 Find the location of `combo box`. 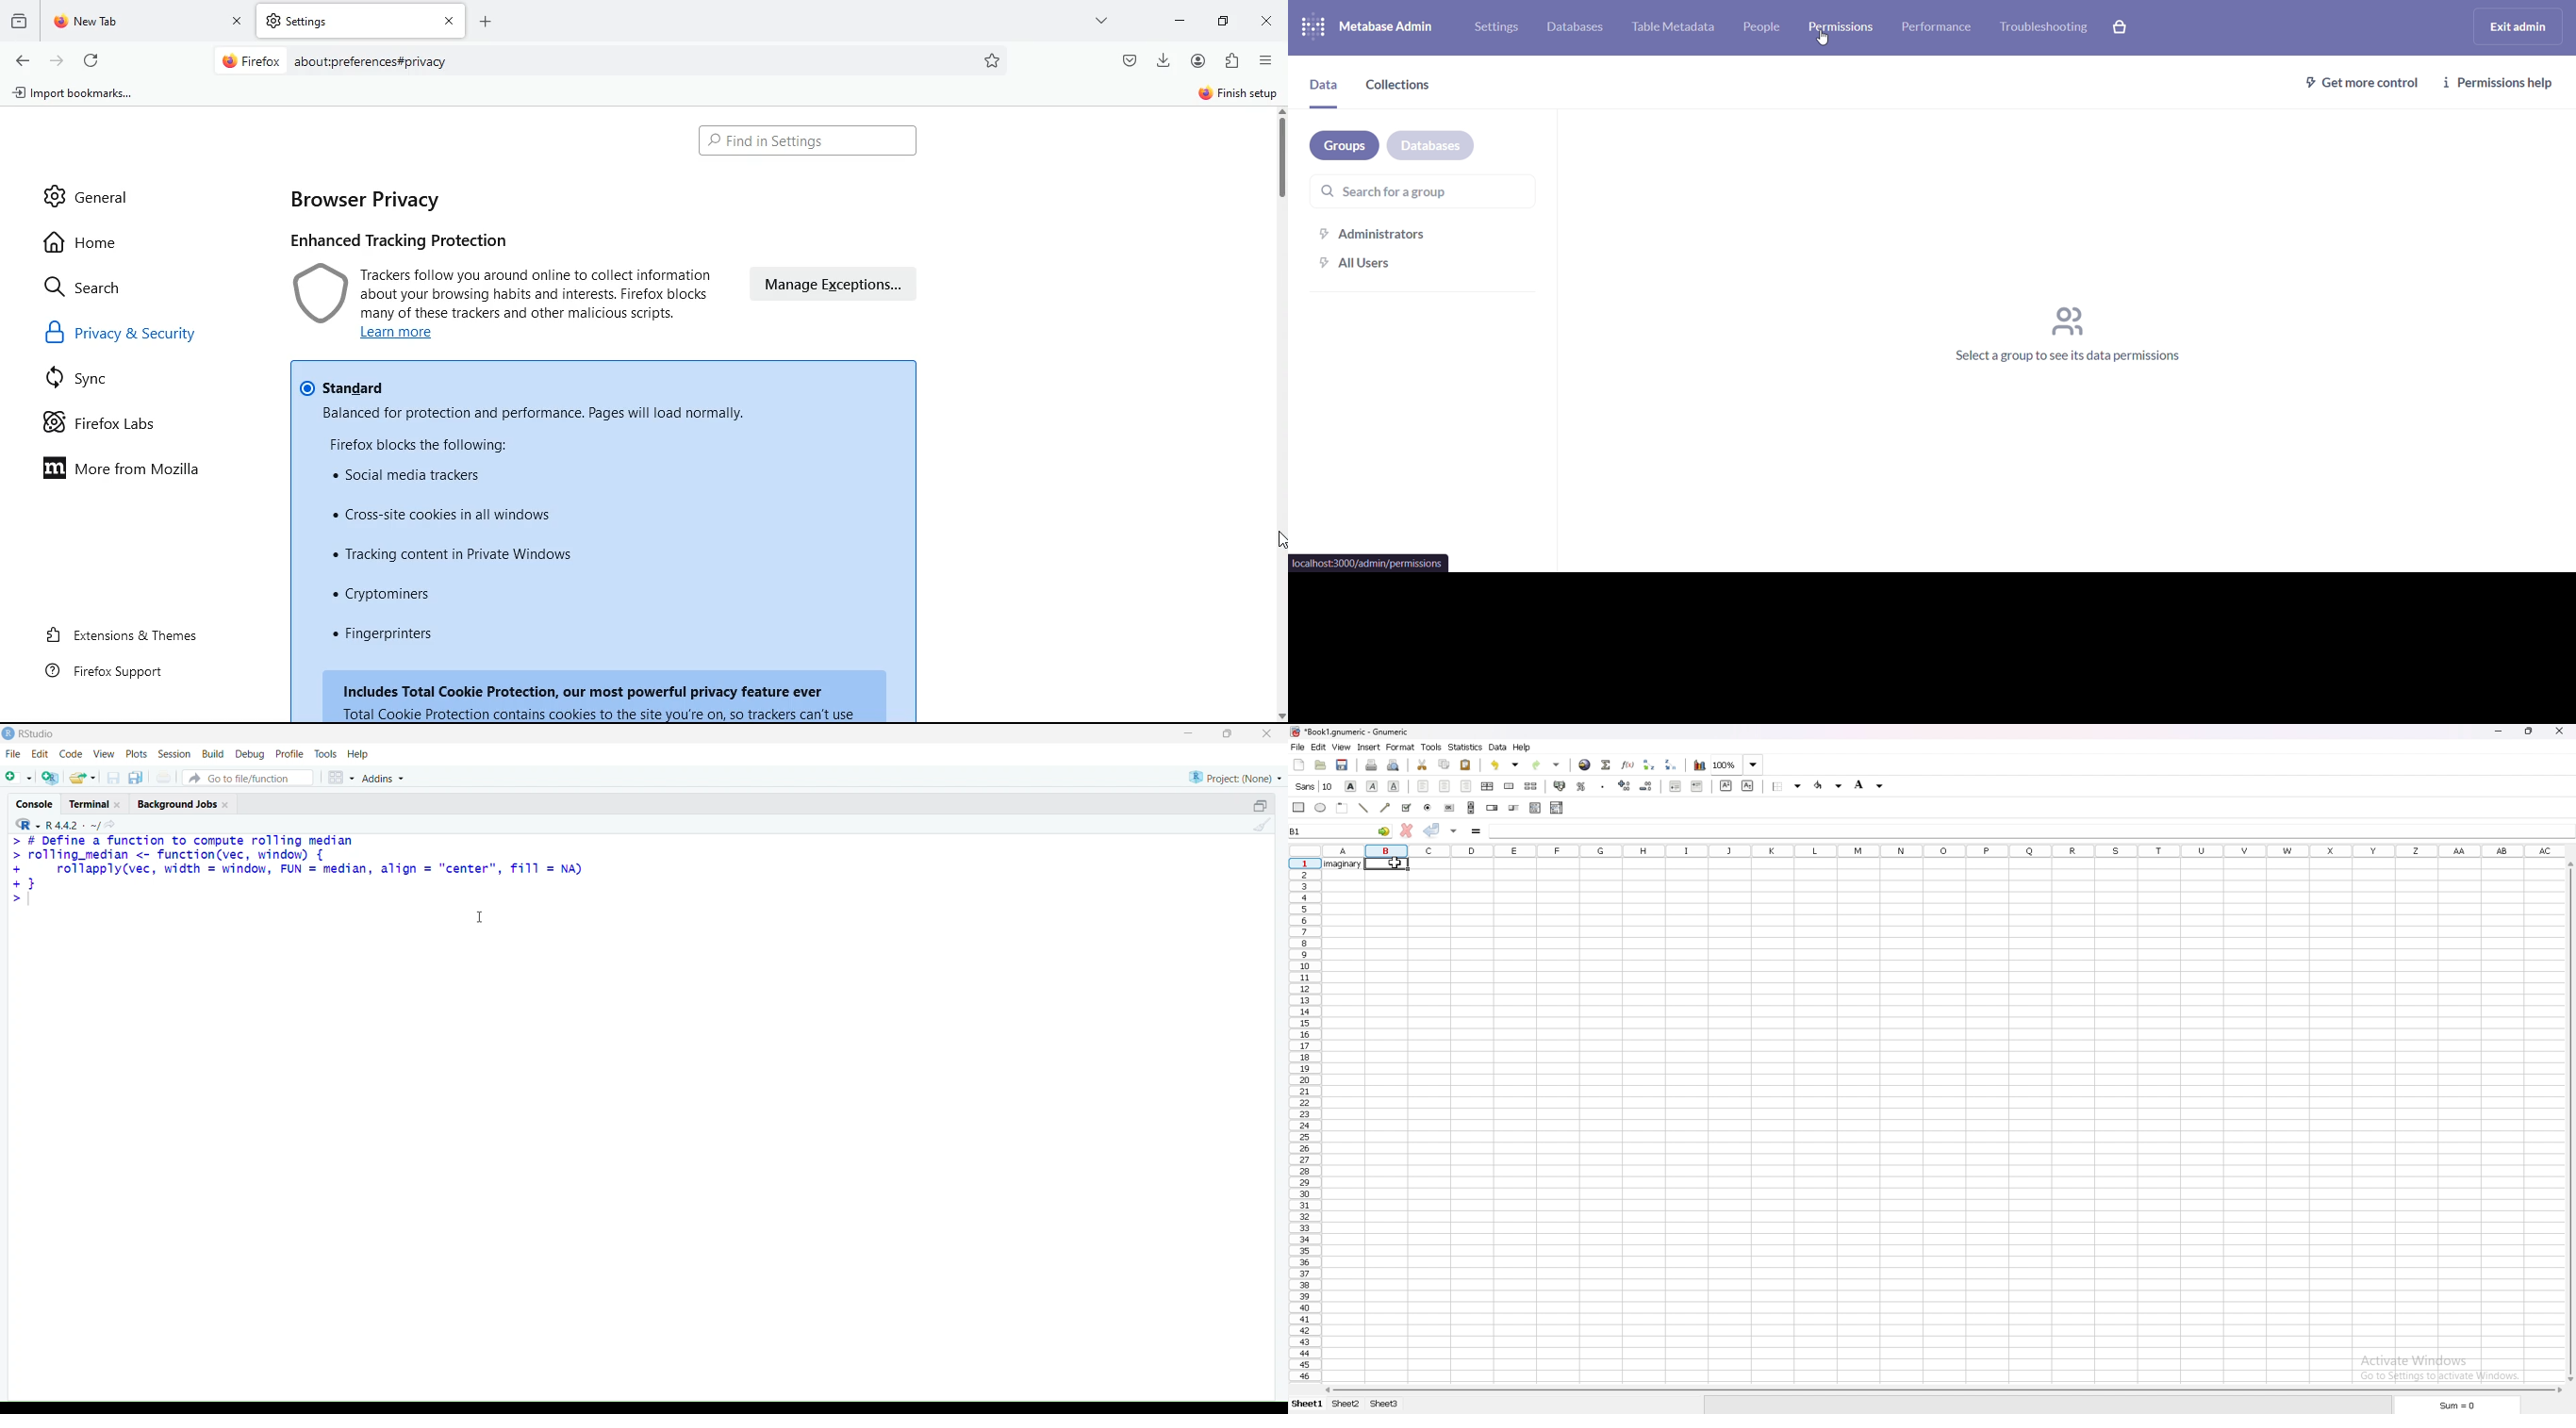

combo box is located at coordinates (1557, 808).